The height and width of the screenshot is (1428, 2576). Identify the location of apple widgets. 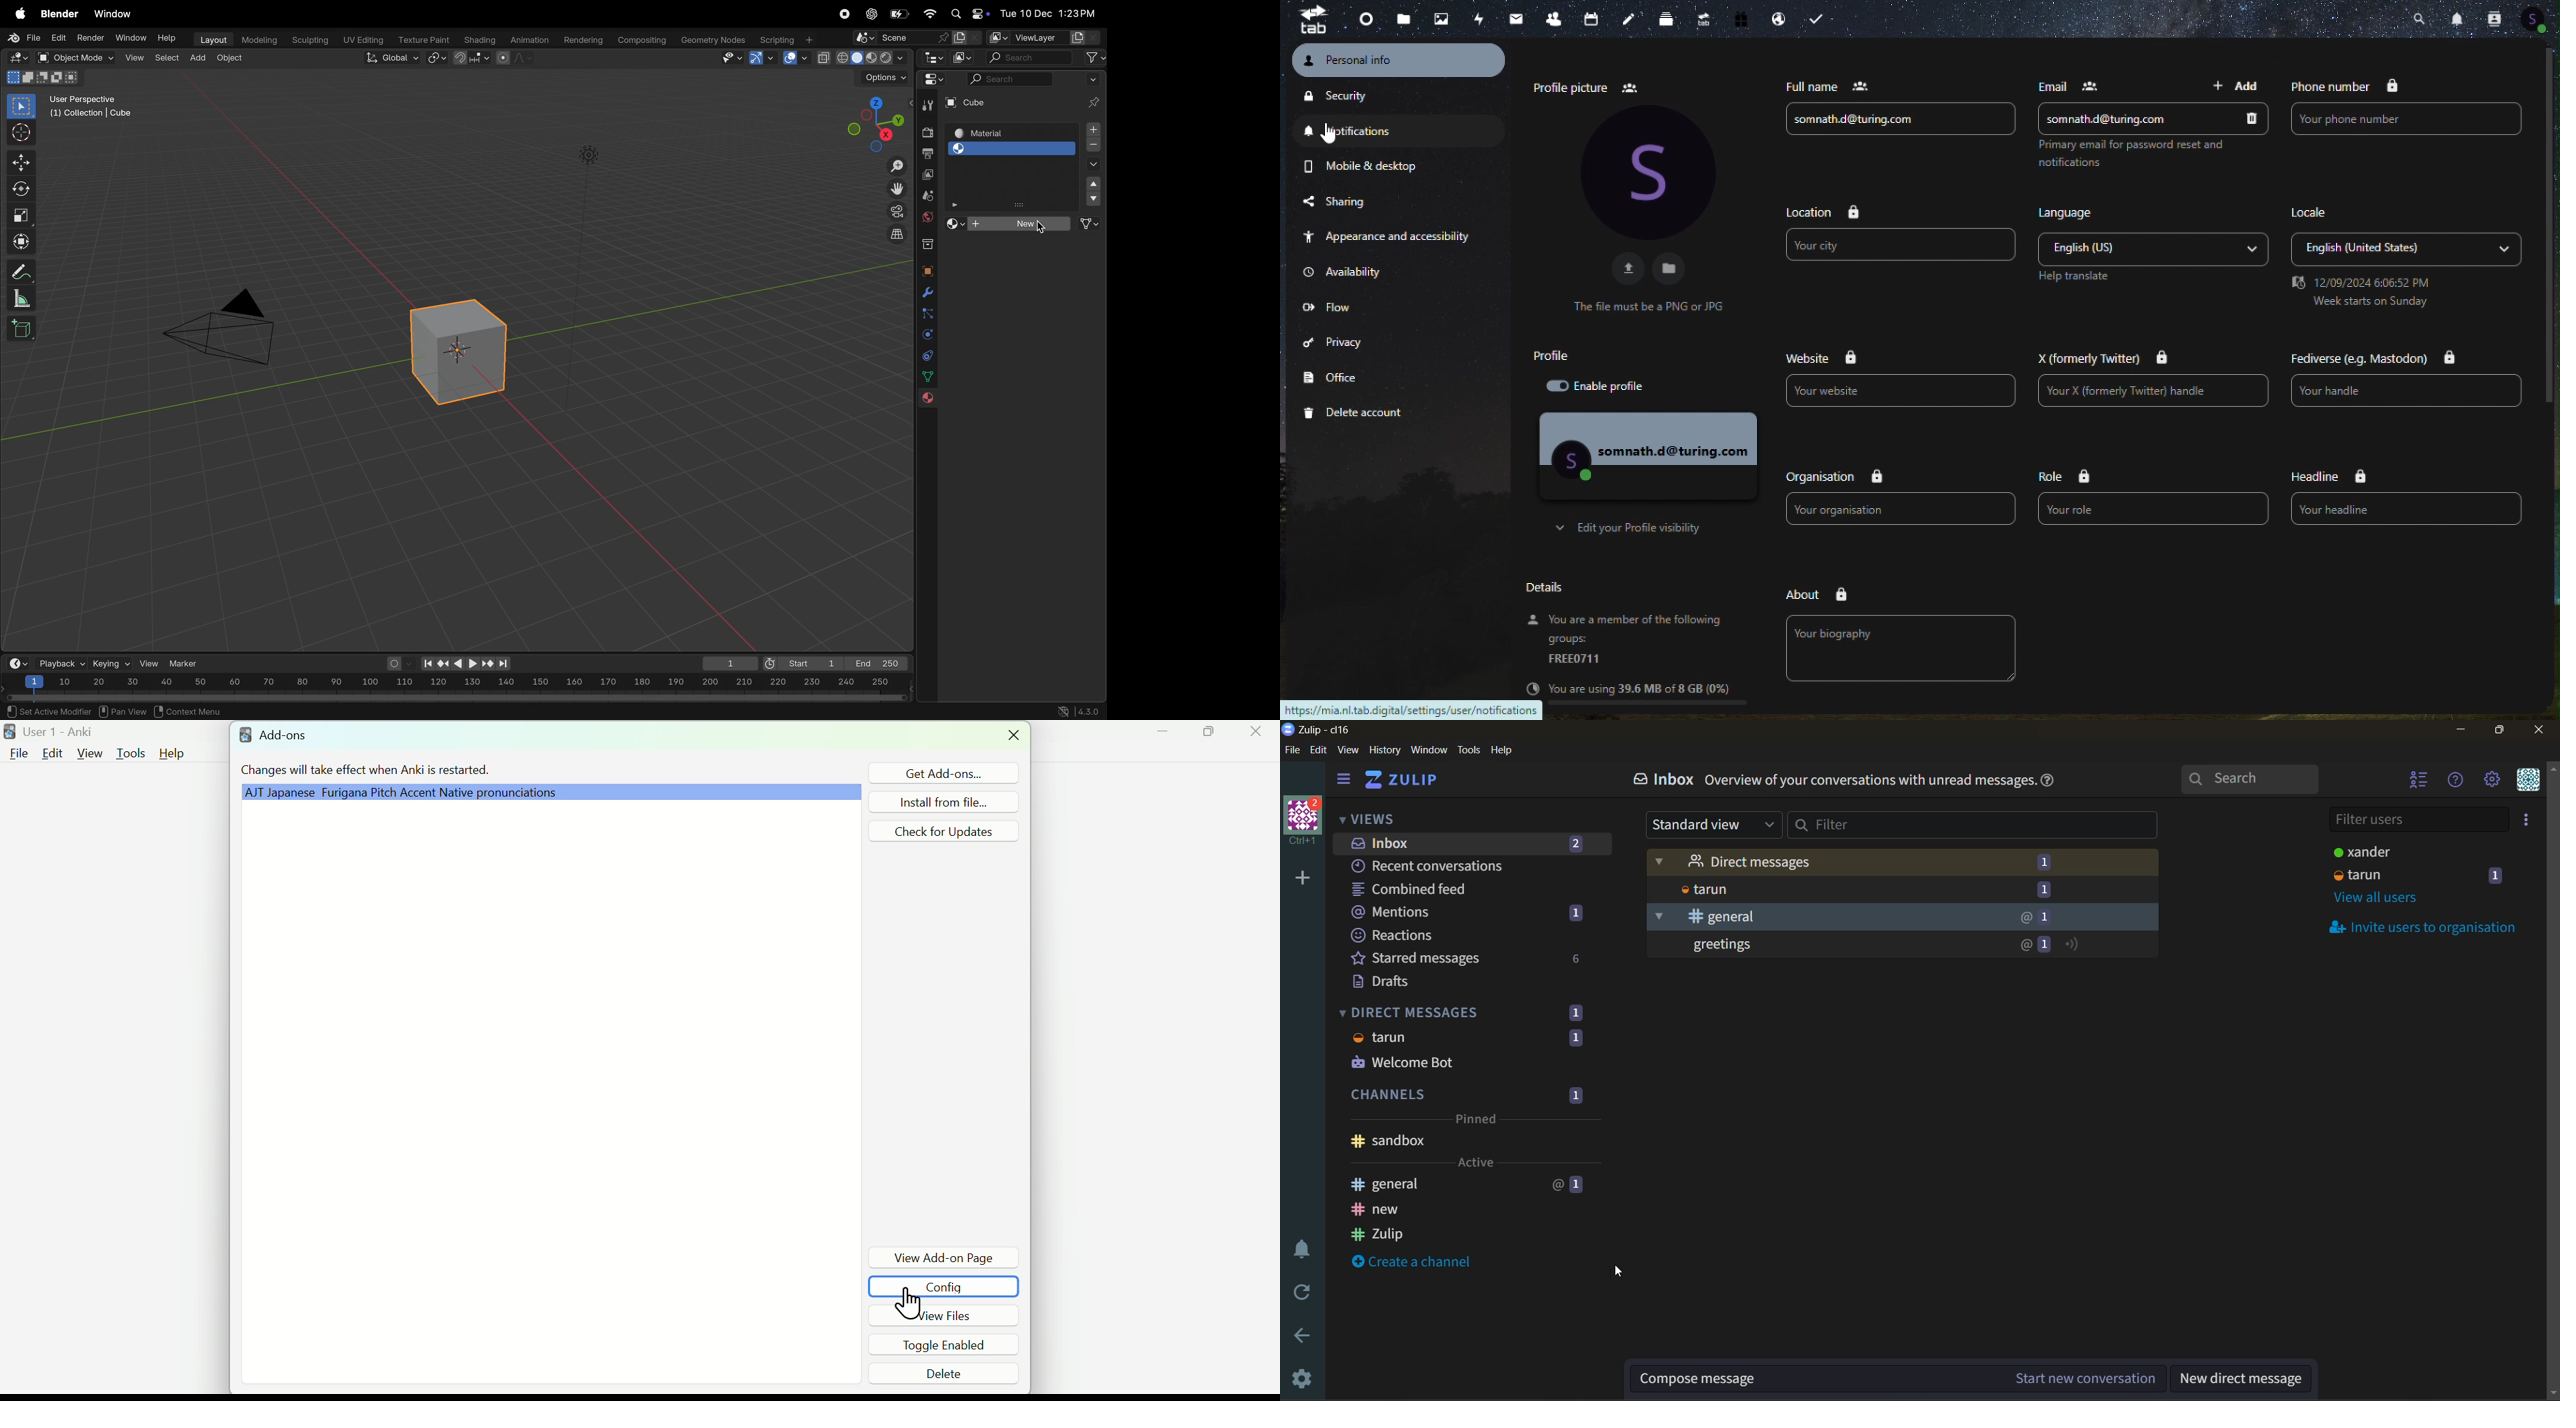
(967, 14).